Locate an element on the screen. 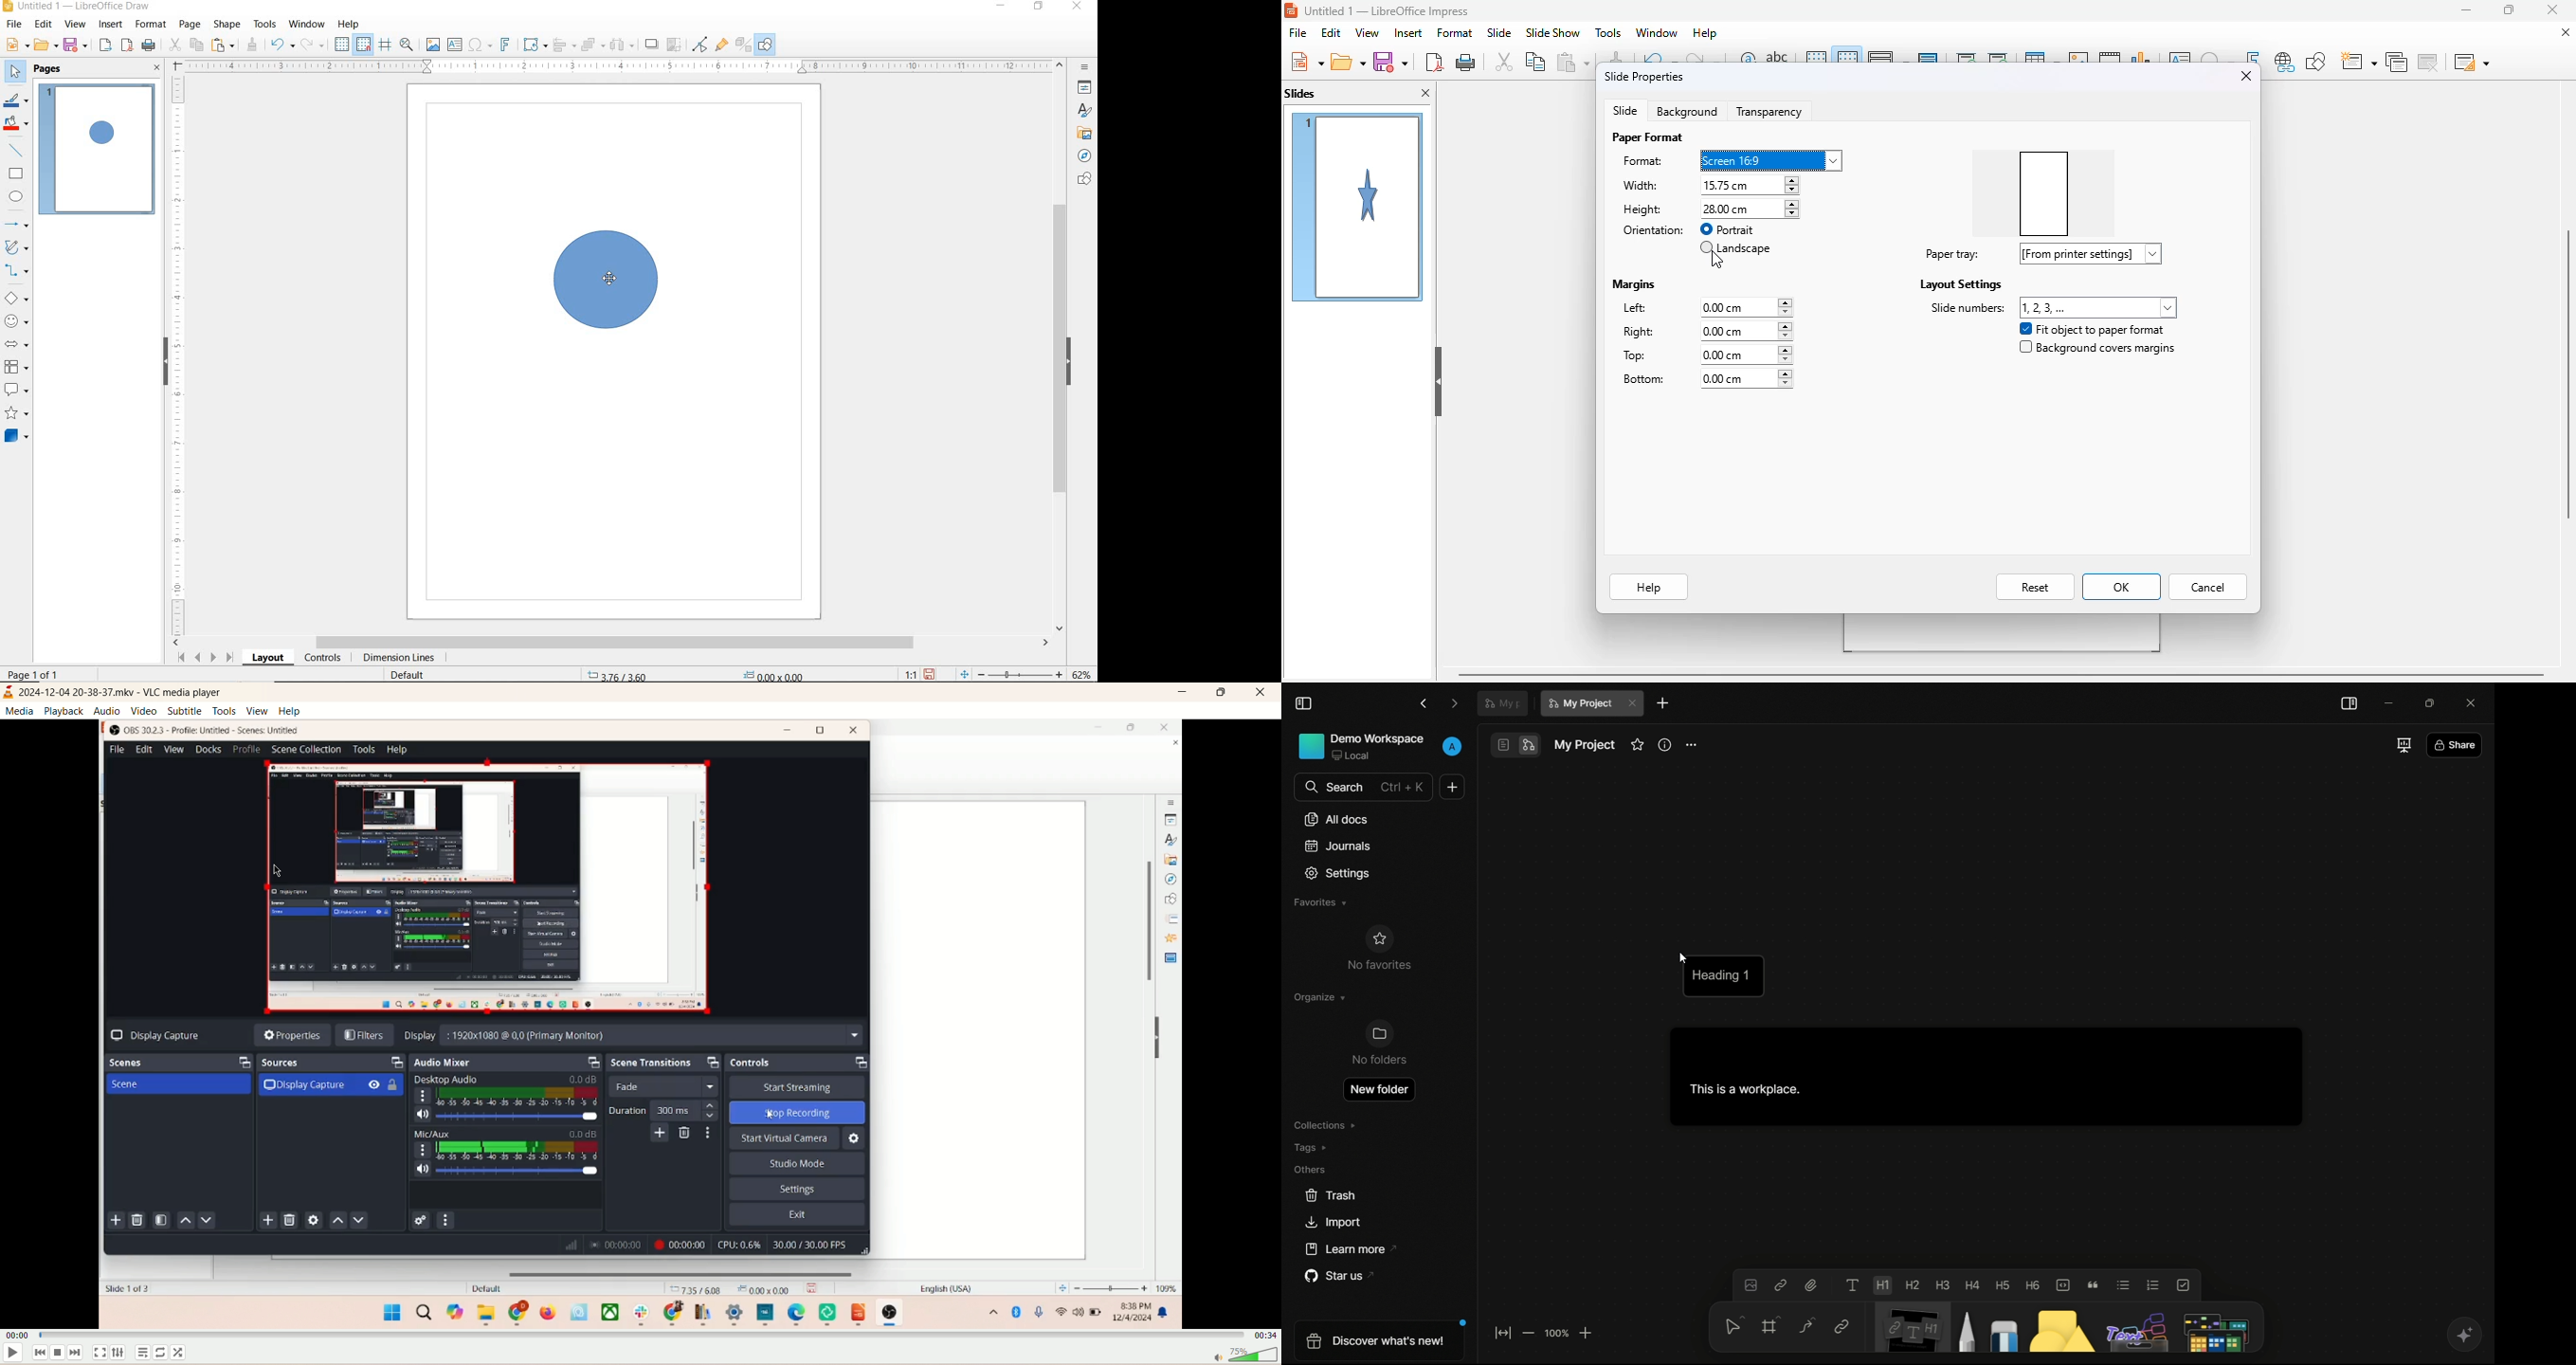 The width and height of the screenshot is (2576, 1372). paper tray is located at coordinates (1950, 254).